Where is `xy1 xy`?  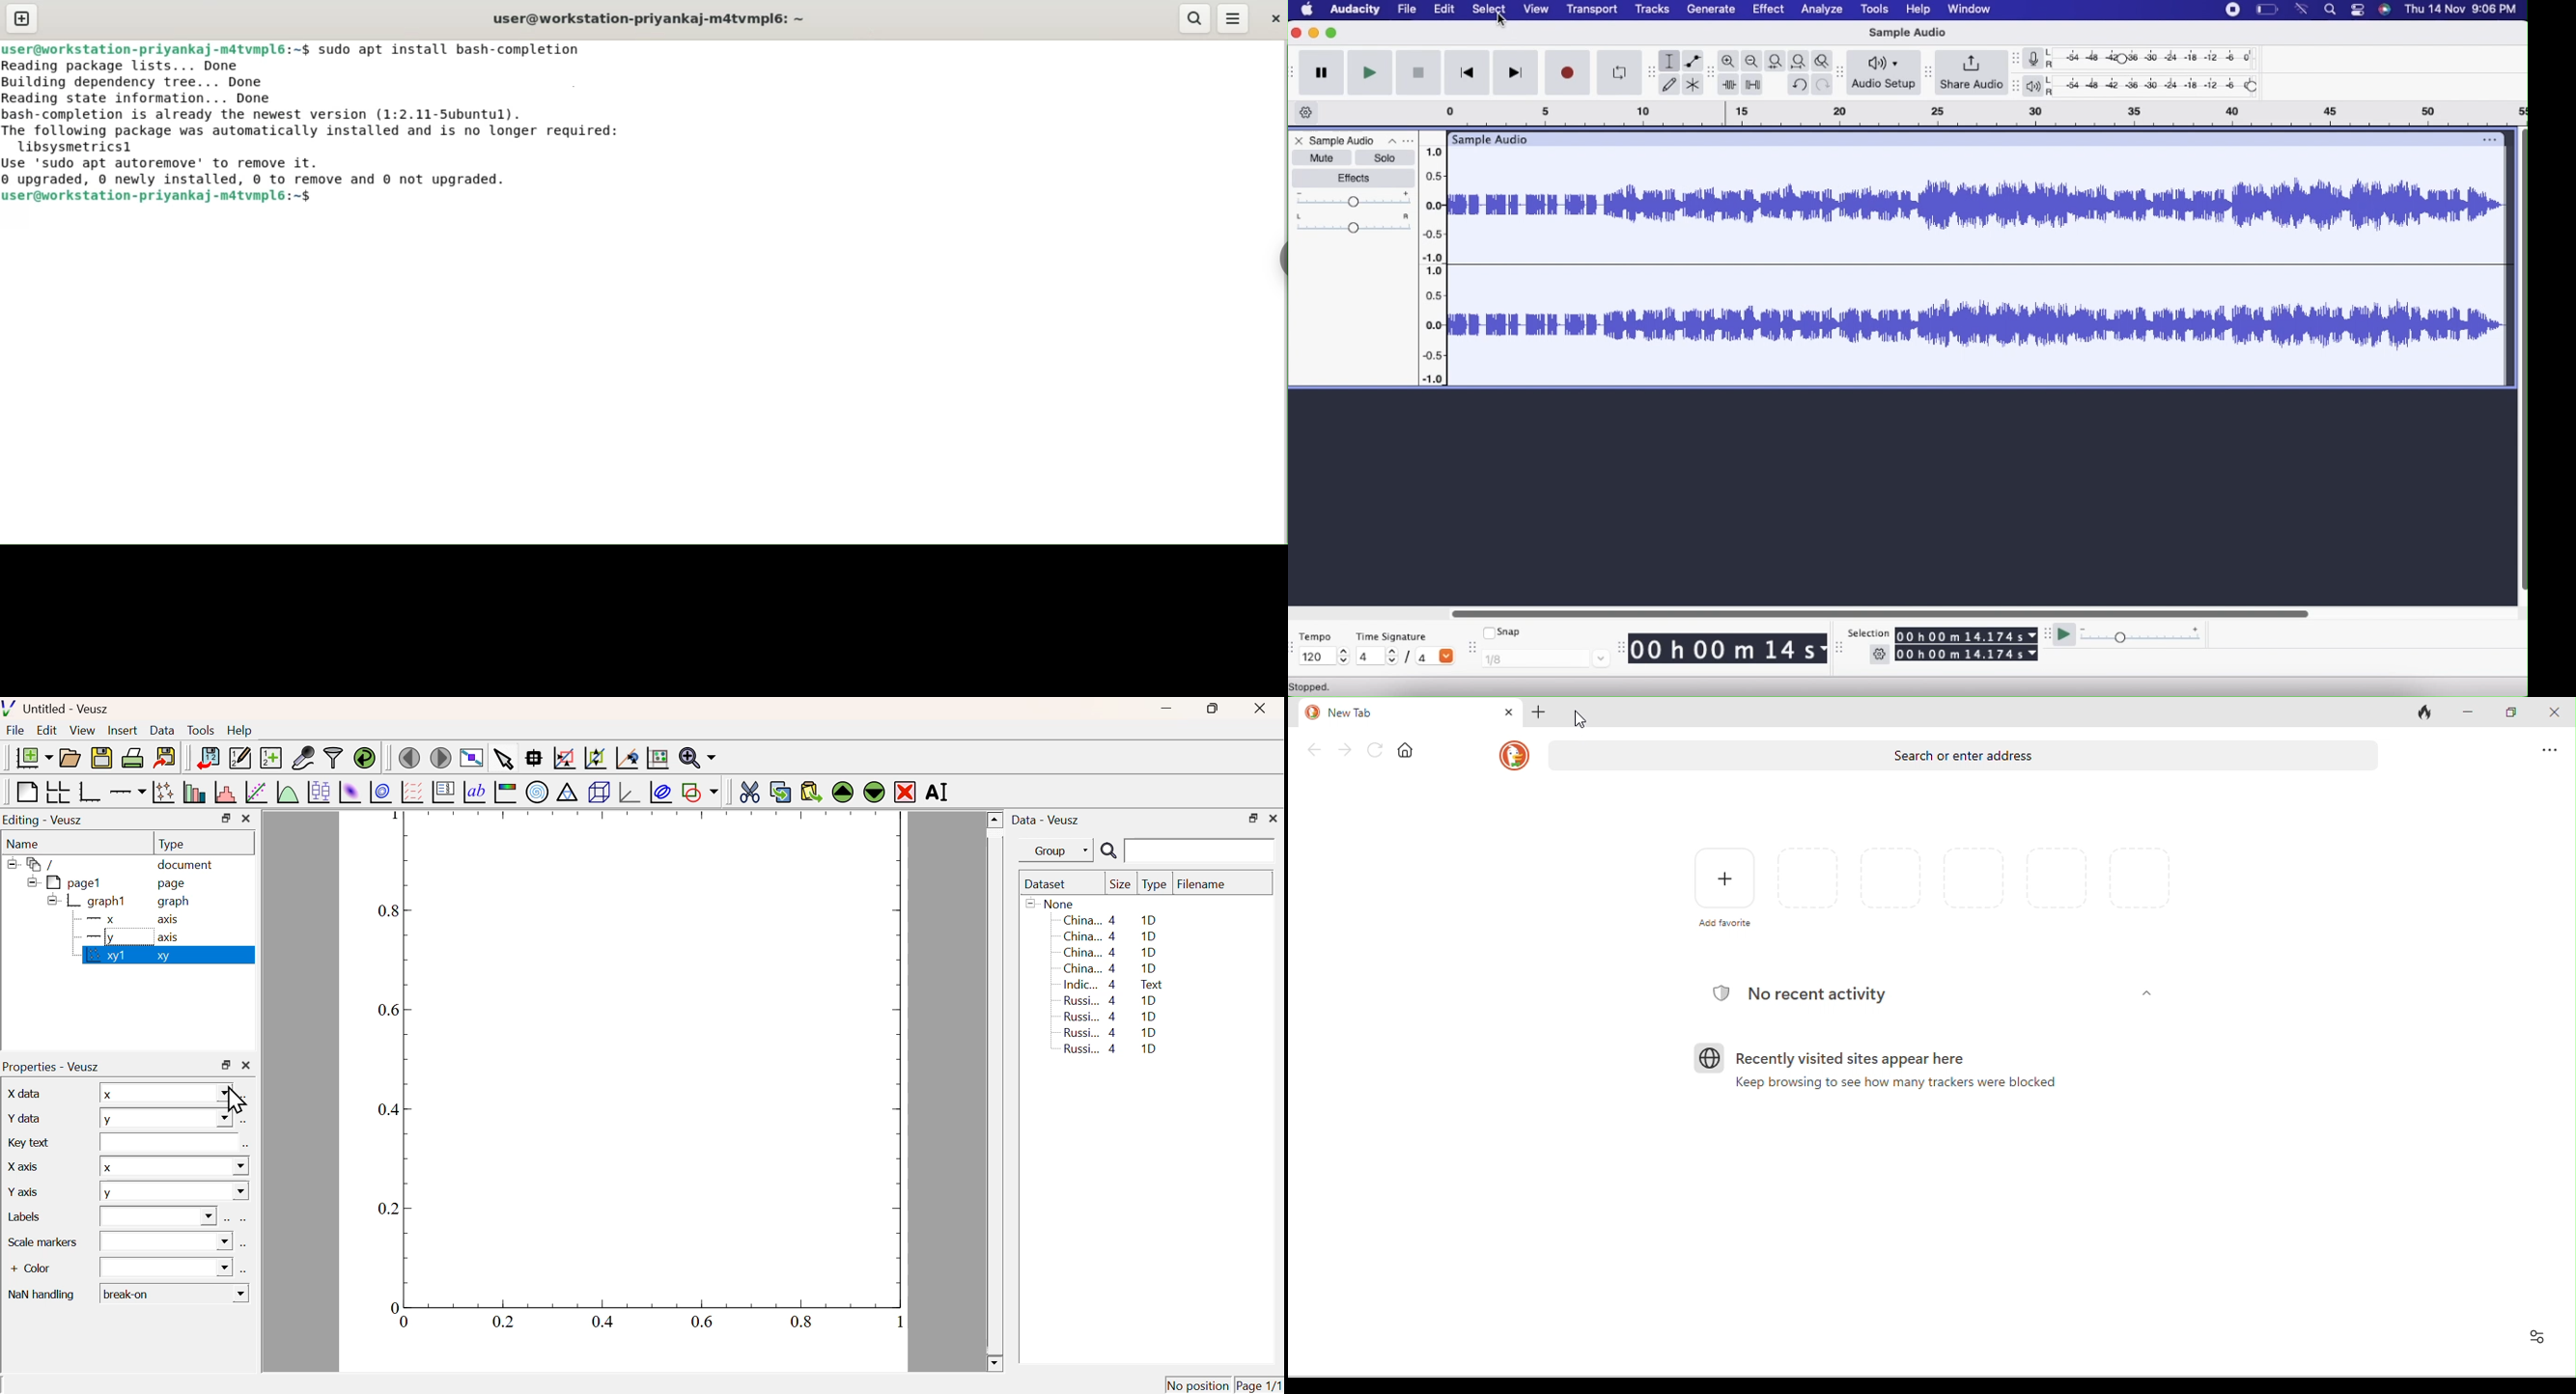 xy1 xy is located at coordinates (124, 956).